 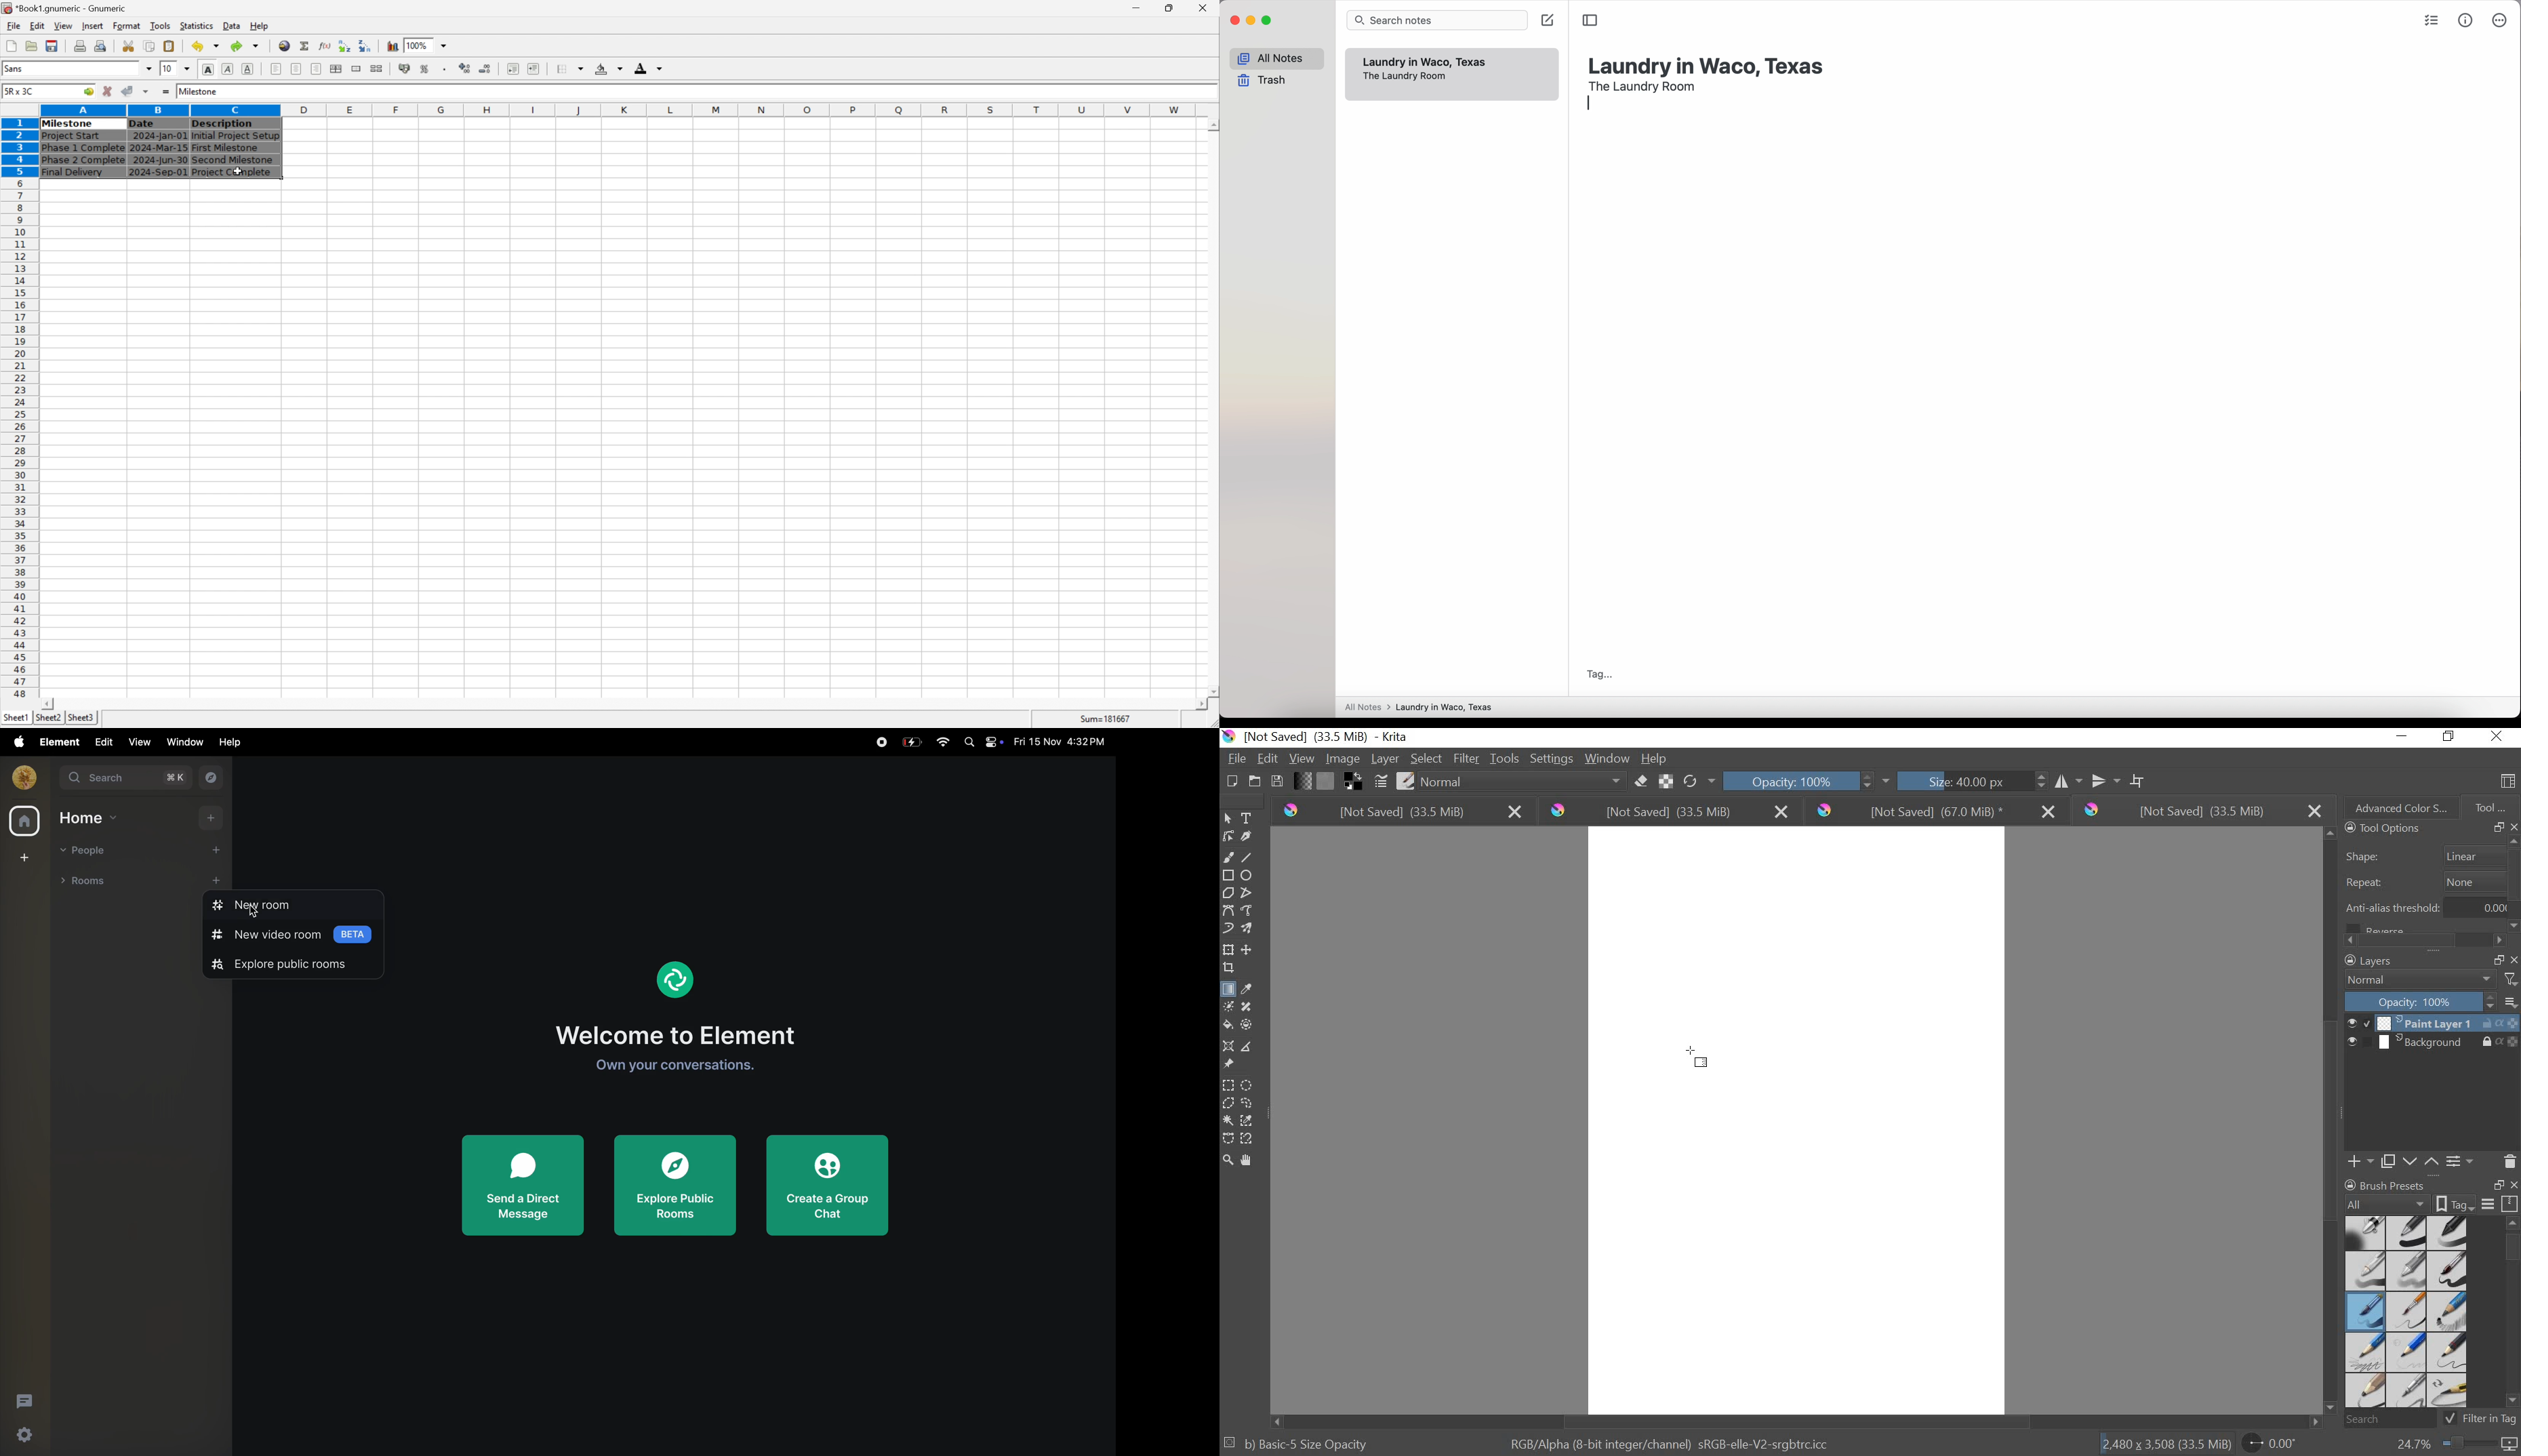 I want to click on edit function in current cell, so click(x=324, y=45).